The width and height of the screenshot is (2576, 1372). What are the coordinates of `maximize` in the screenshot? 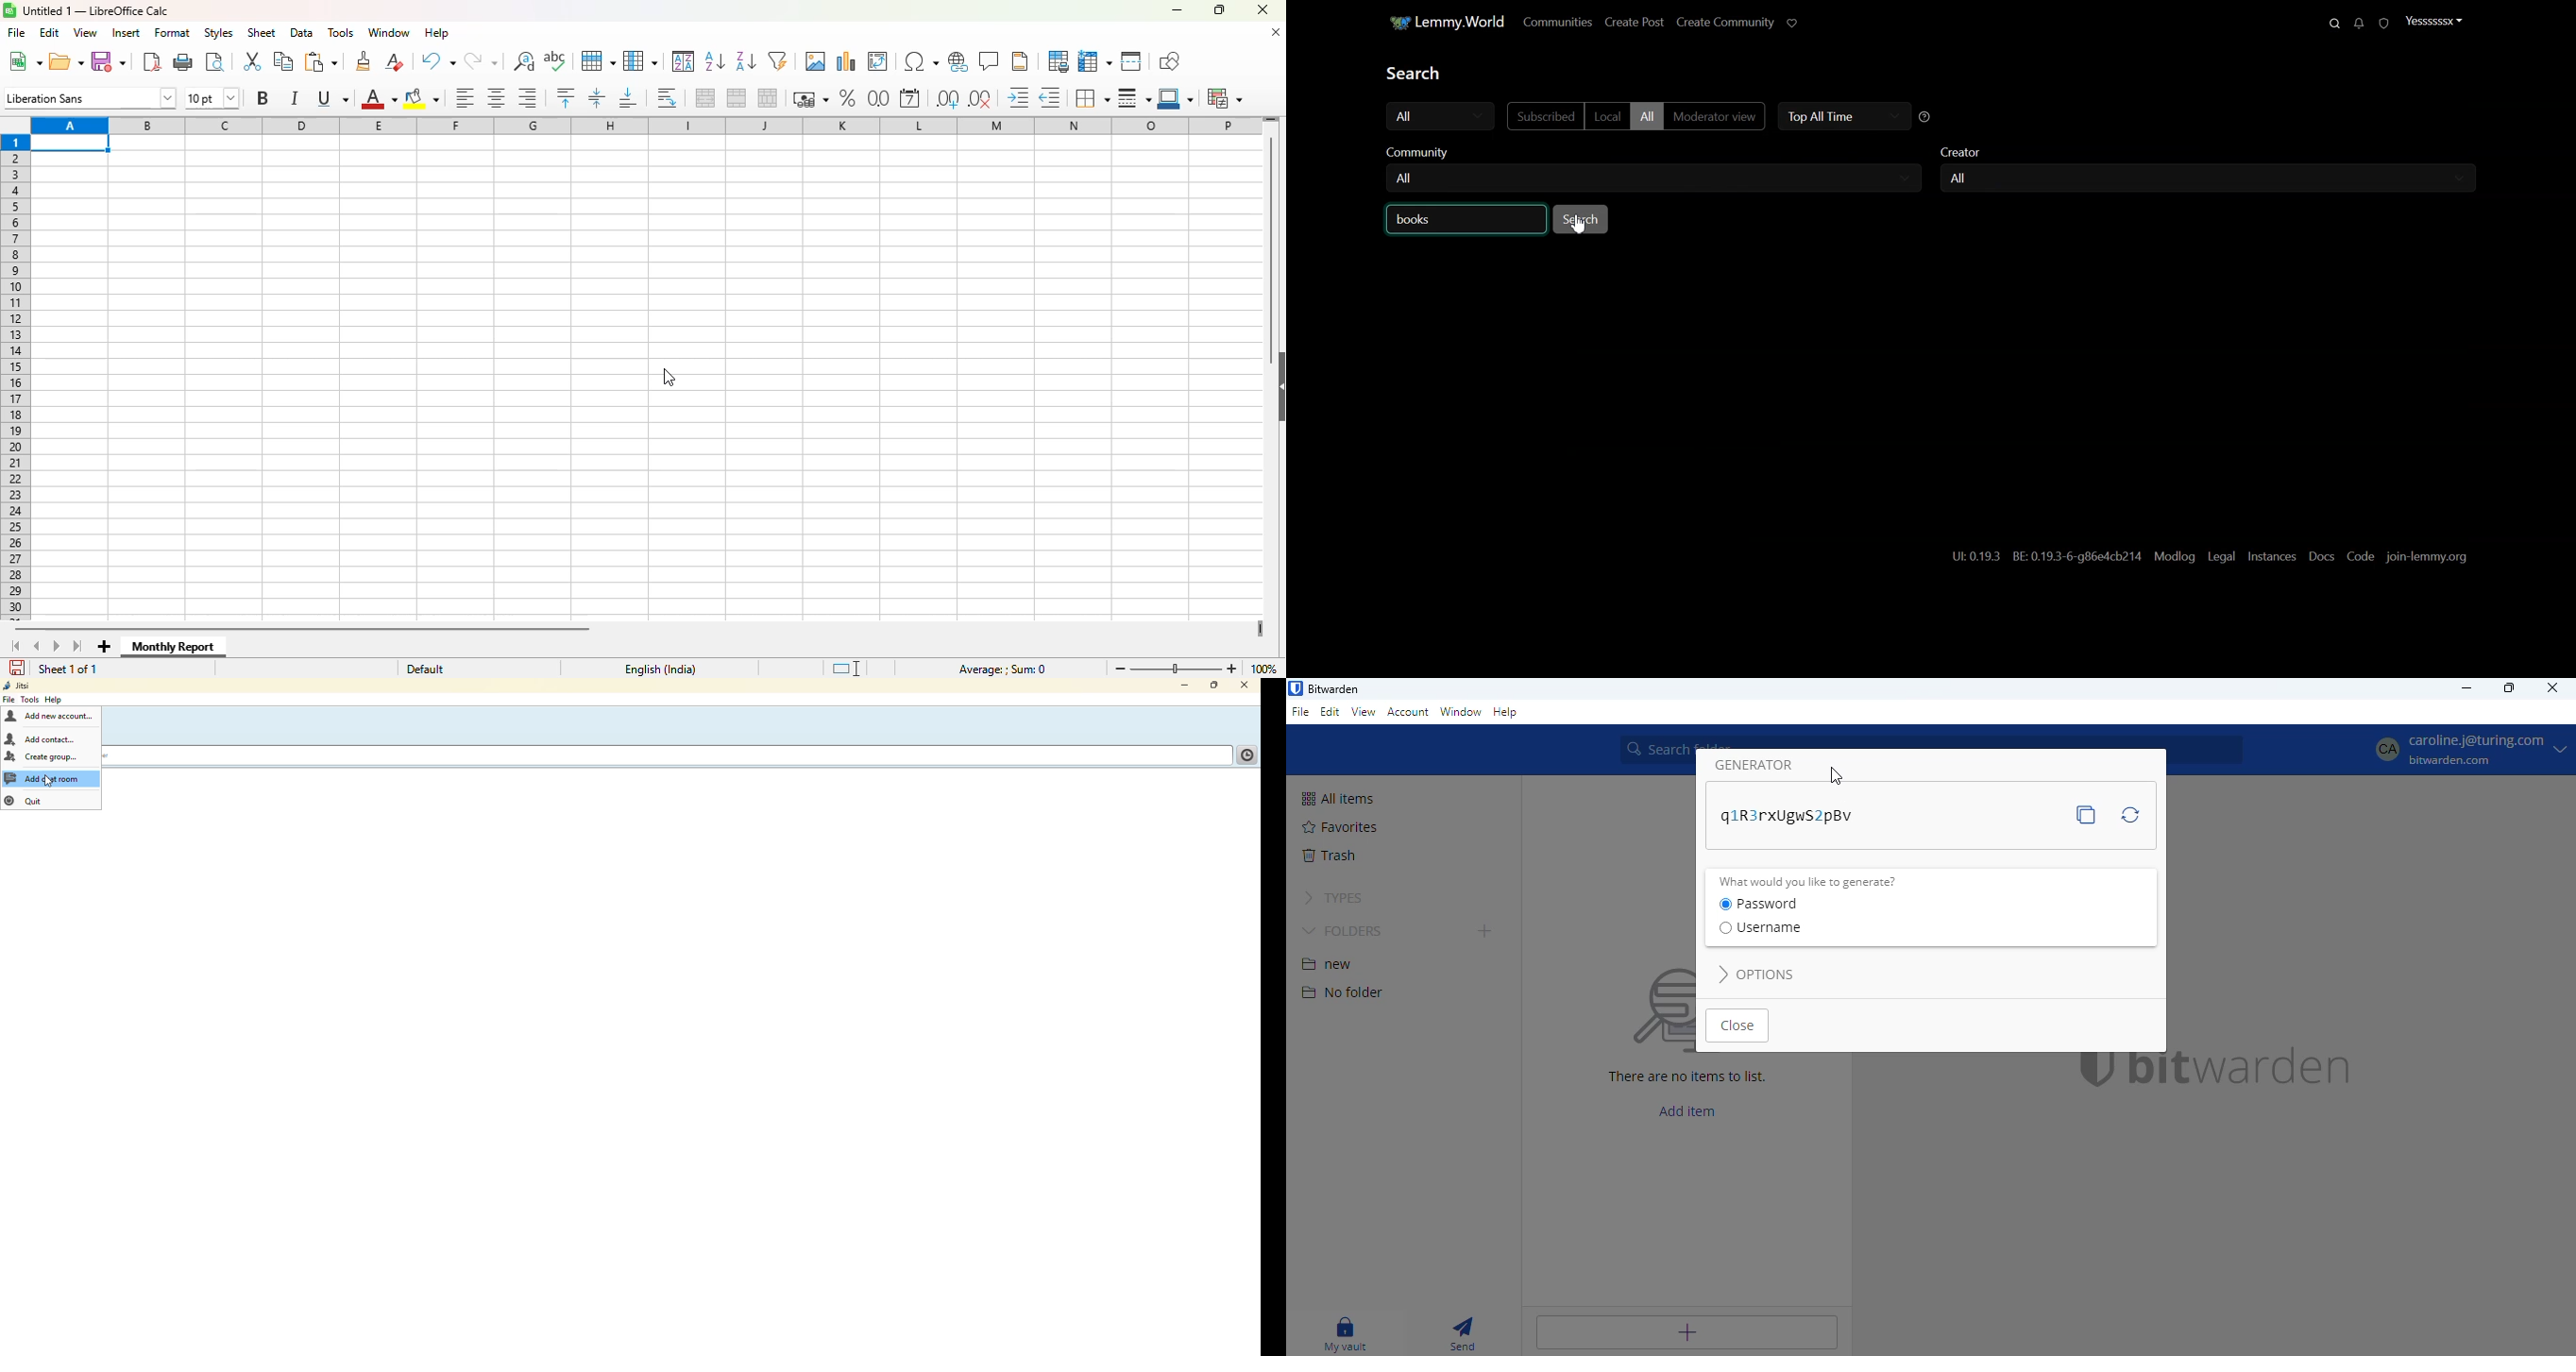 It's located at (1219, 9).